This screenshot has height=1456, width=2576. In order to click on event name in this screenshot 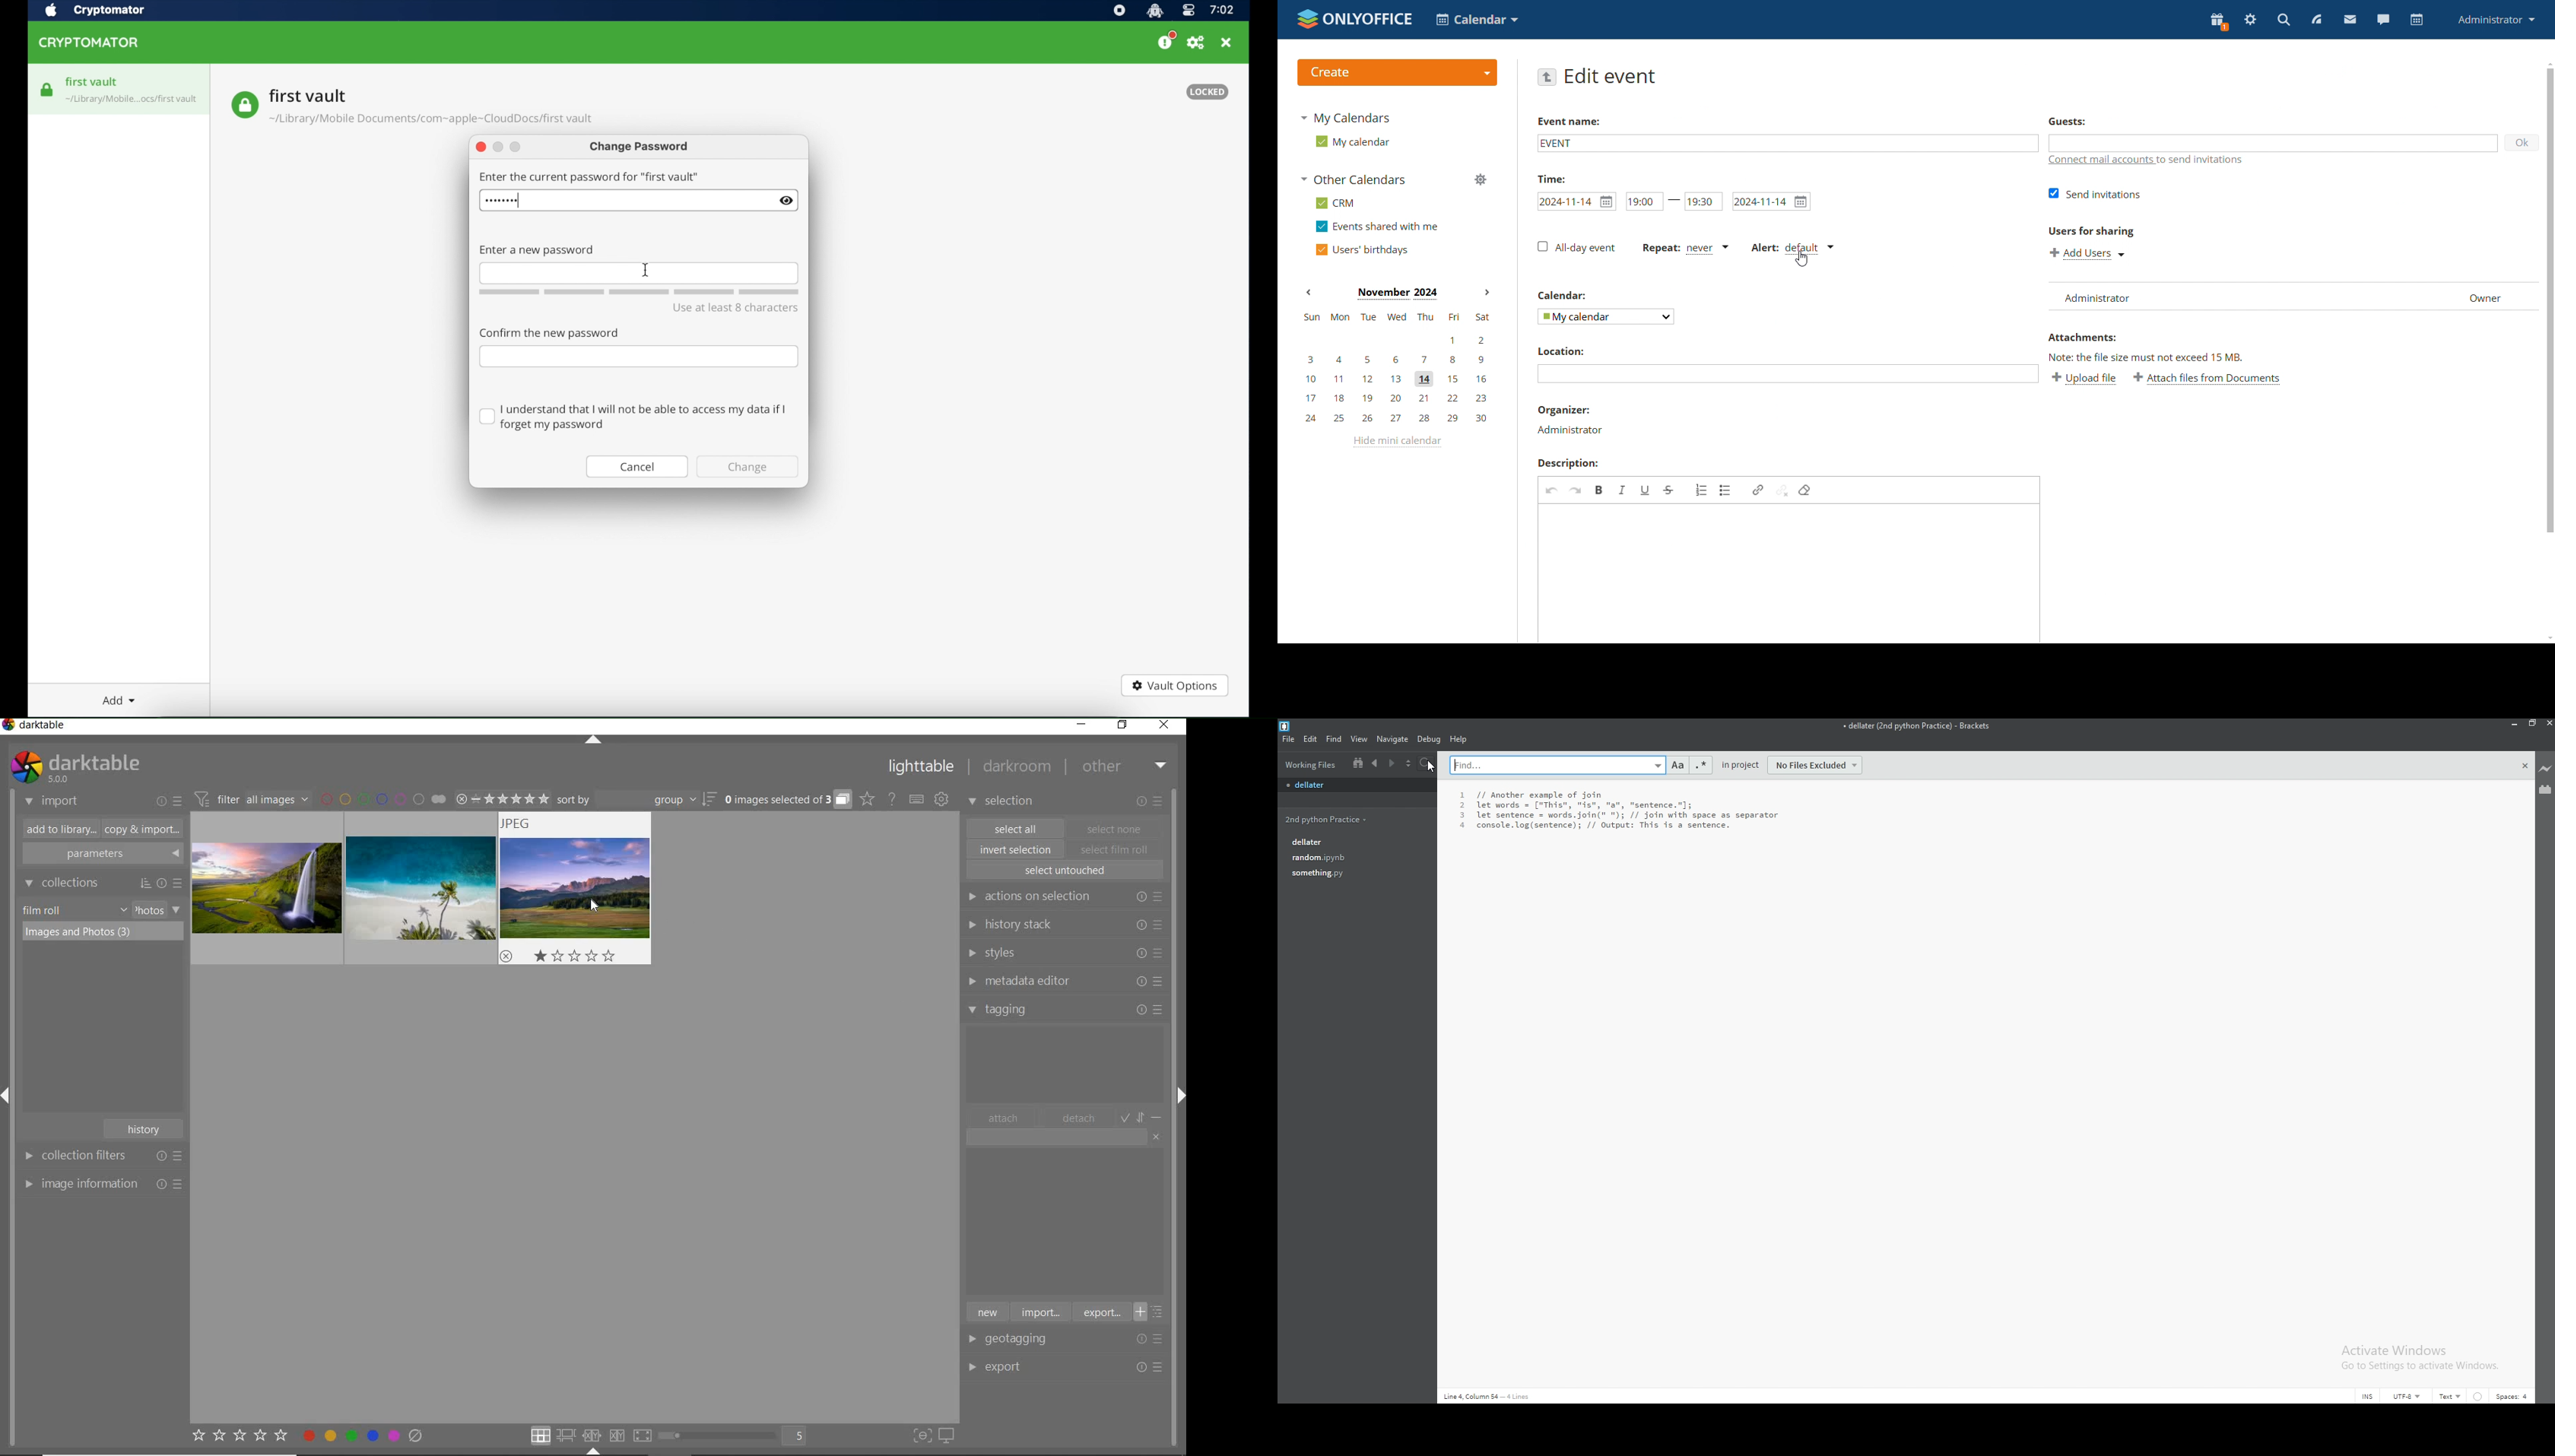, I will do `click(1568, 124)`.